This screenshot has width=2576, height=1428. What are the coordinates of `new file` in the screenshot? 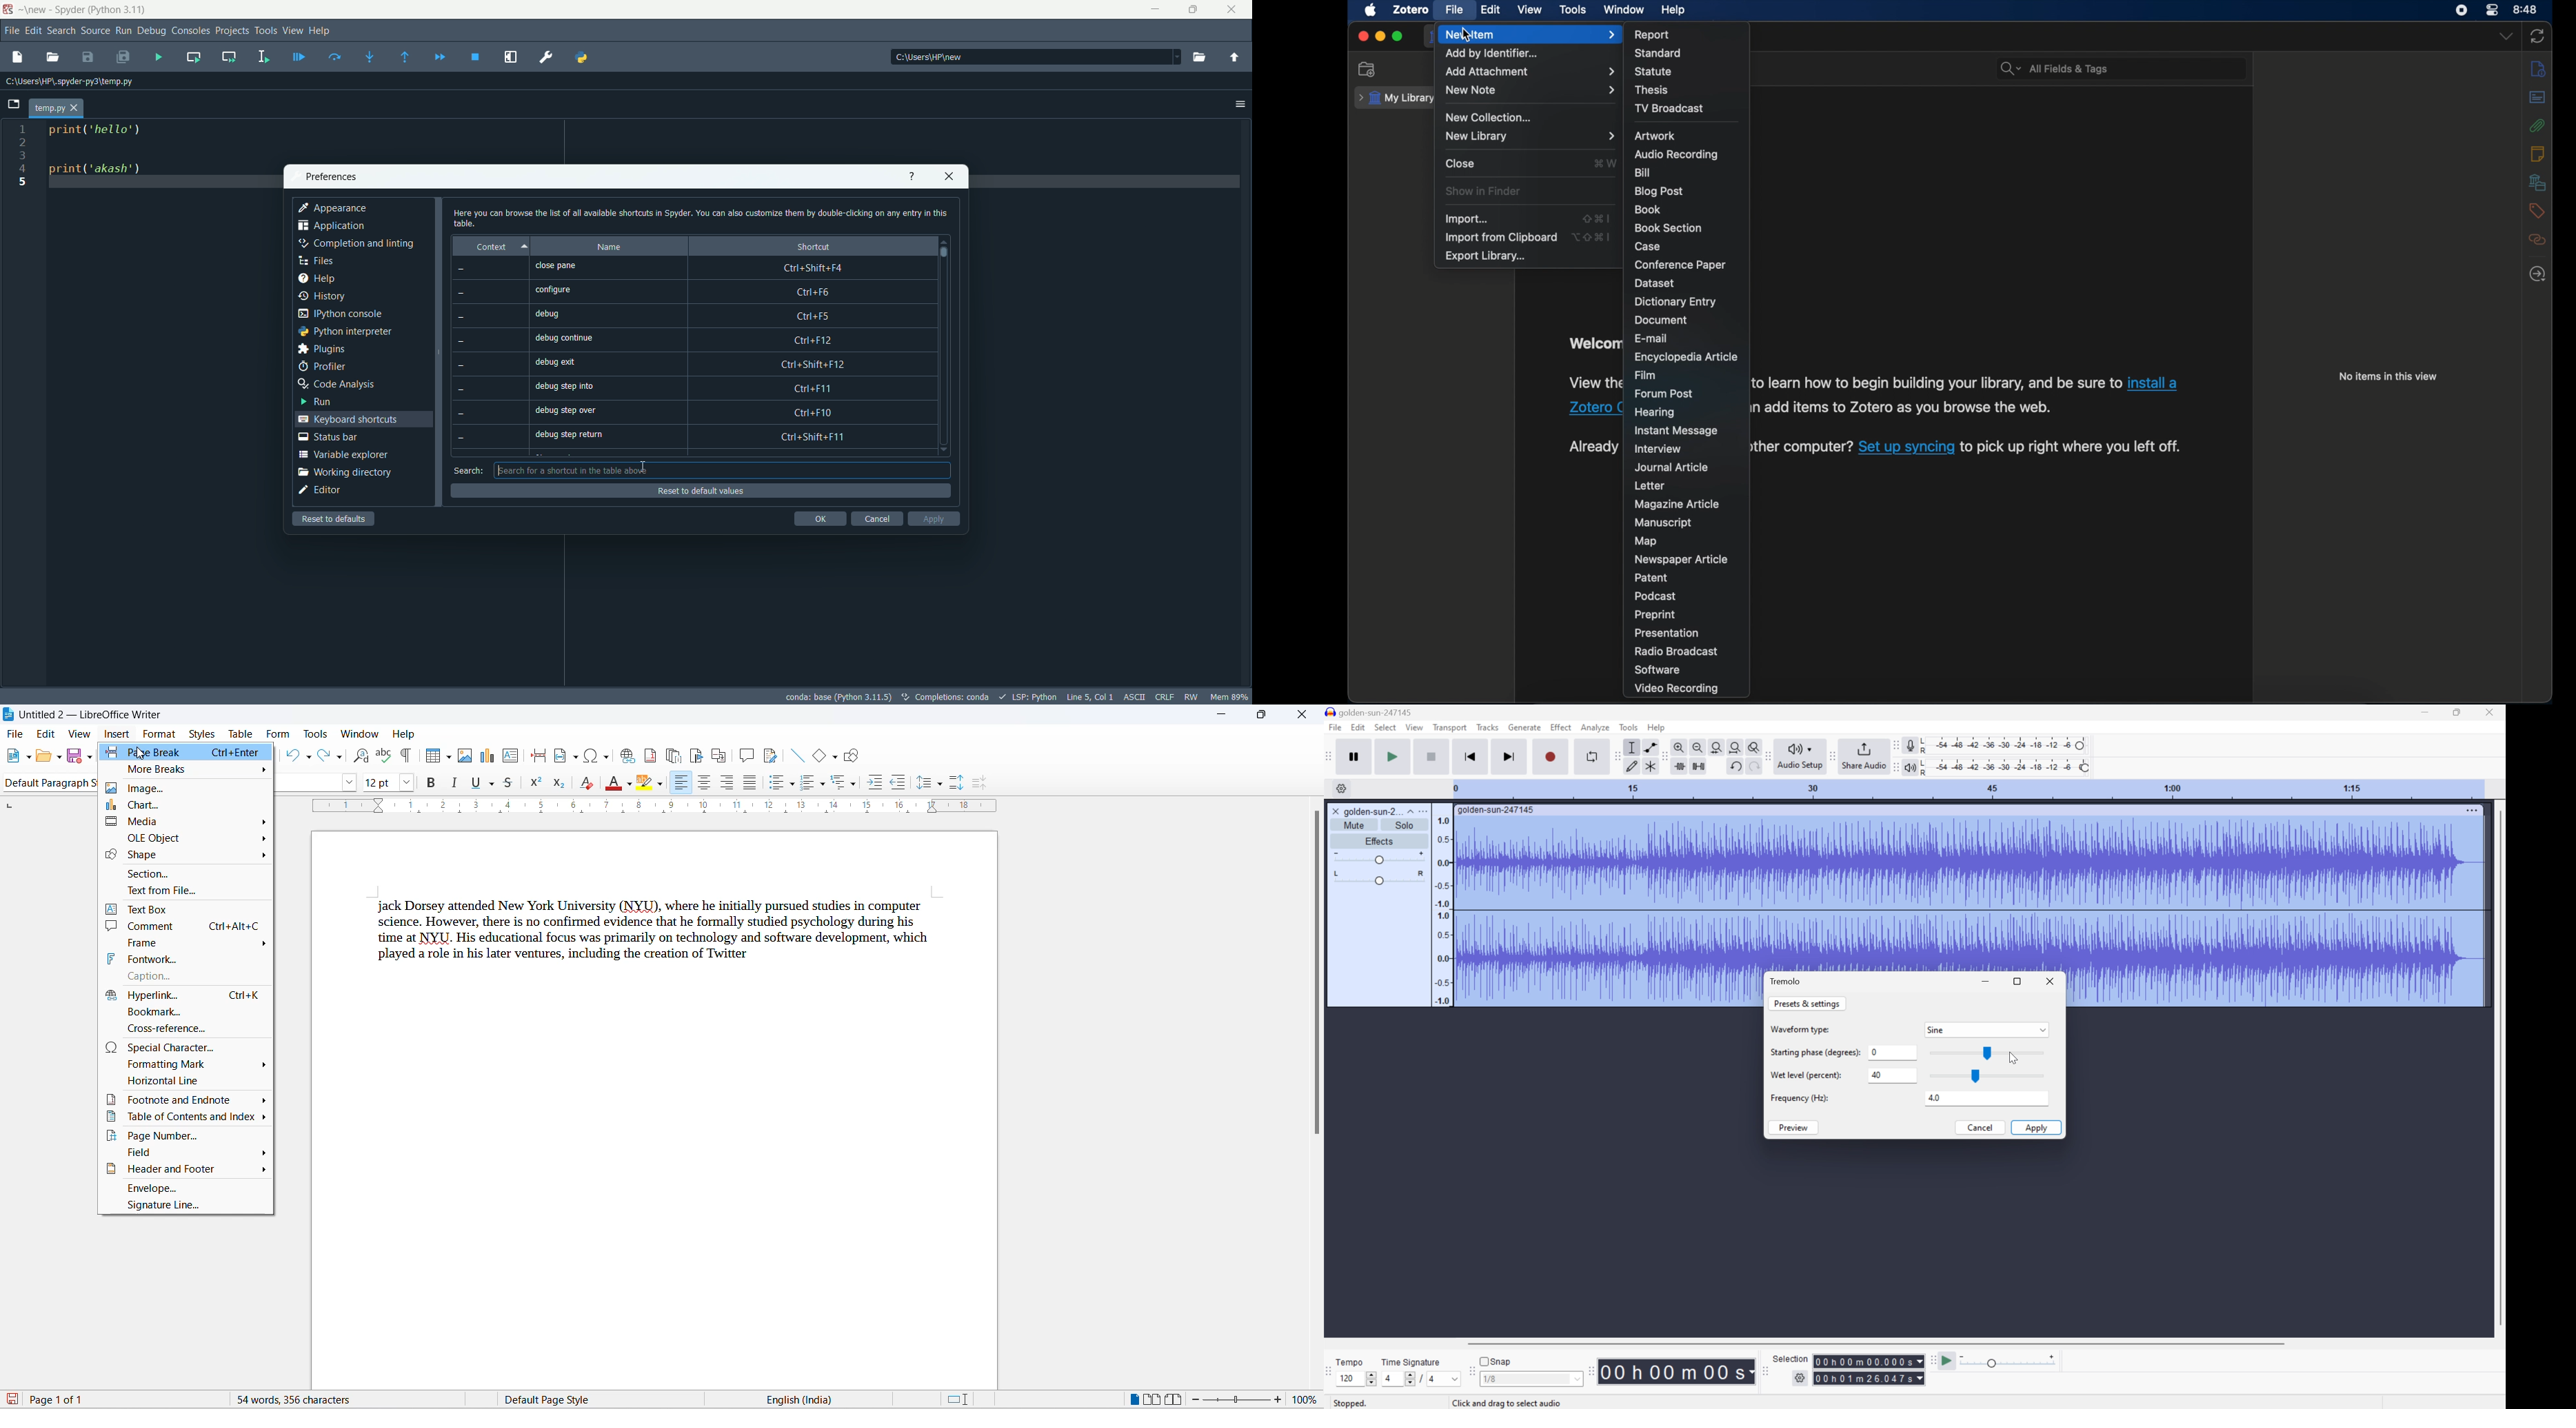 It's located at (17, 56).